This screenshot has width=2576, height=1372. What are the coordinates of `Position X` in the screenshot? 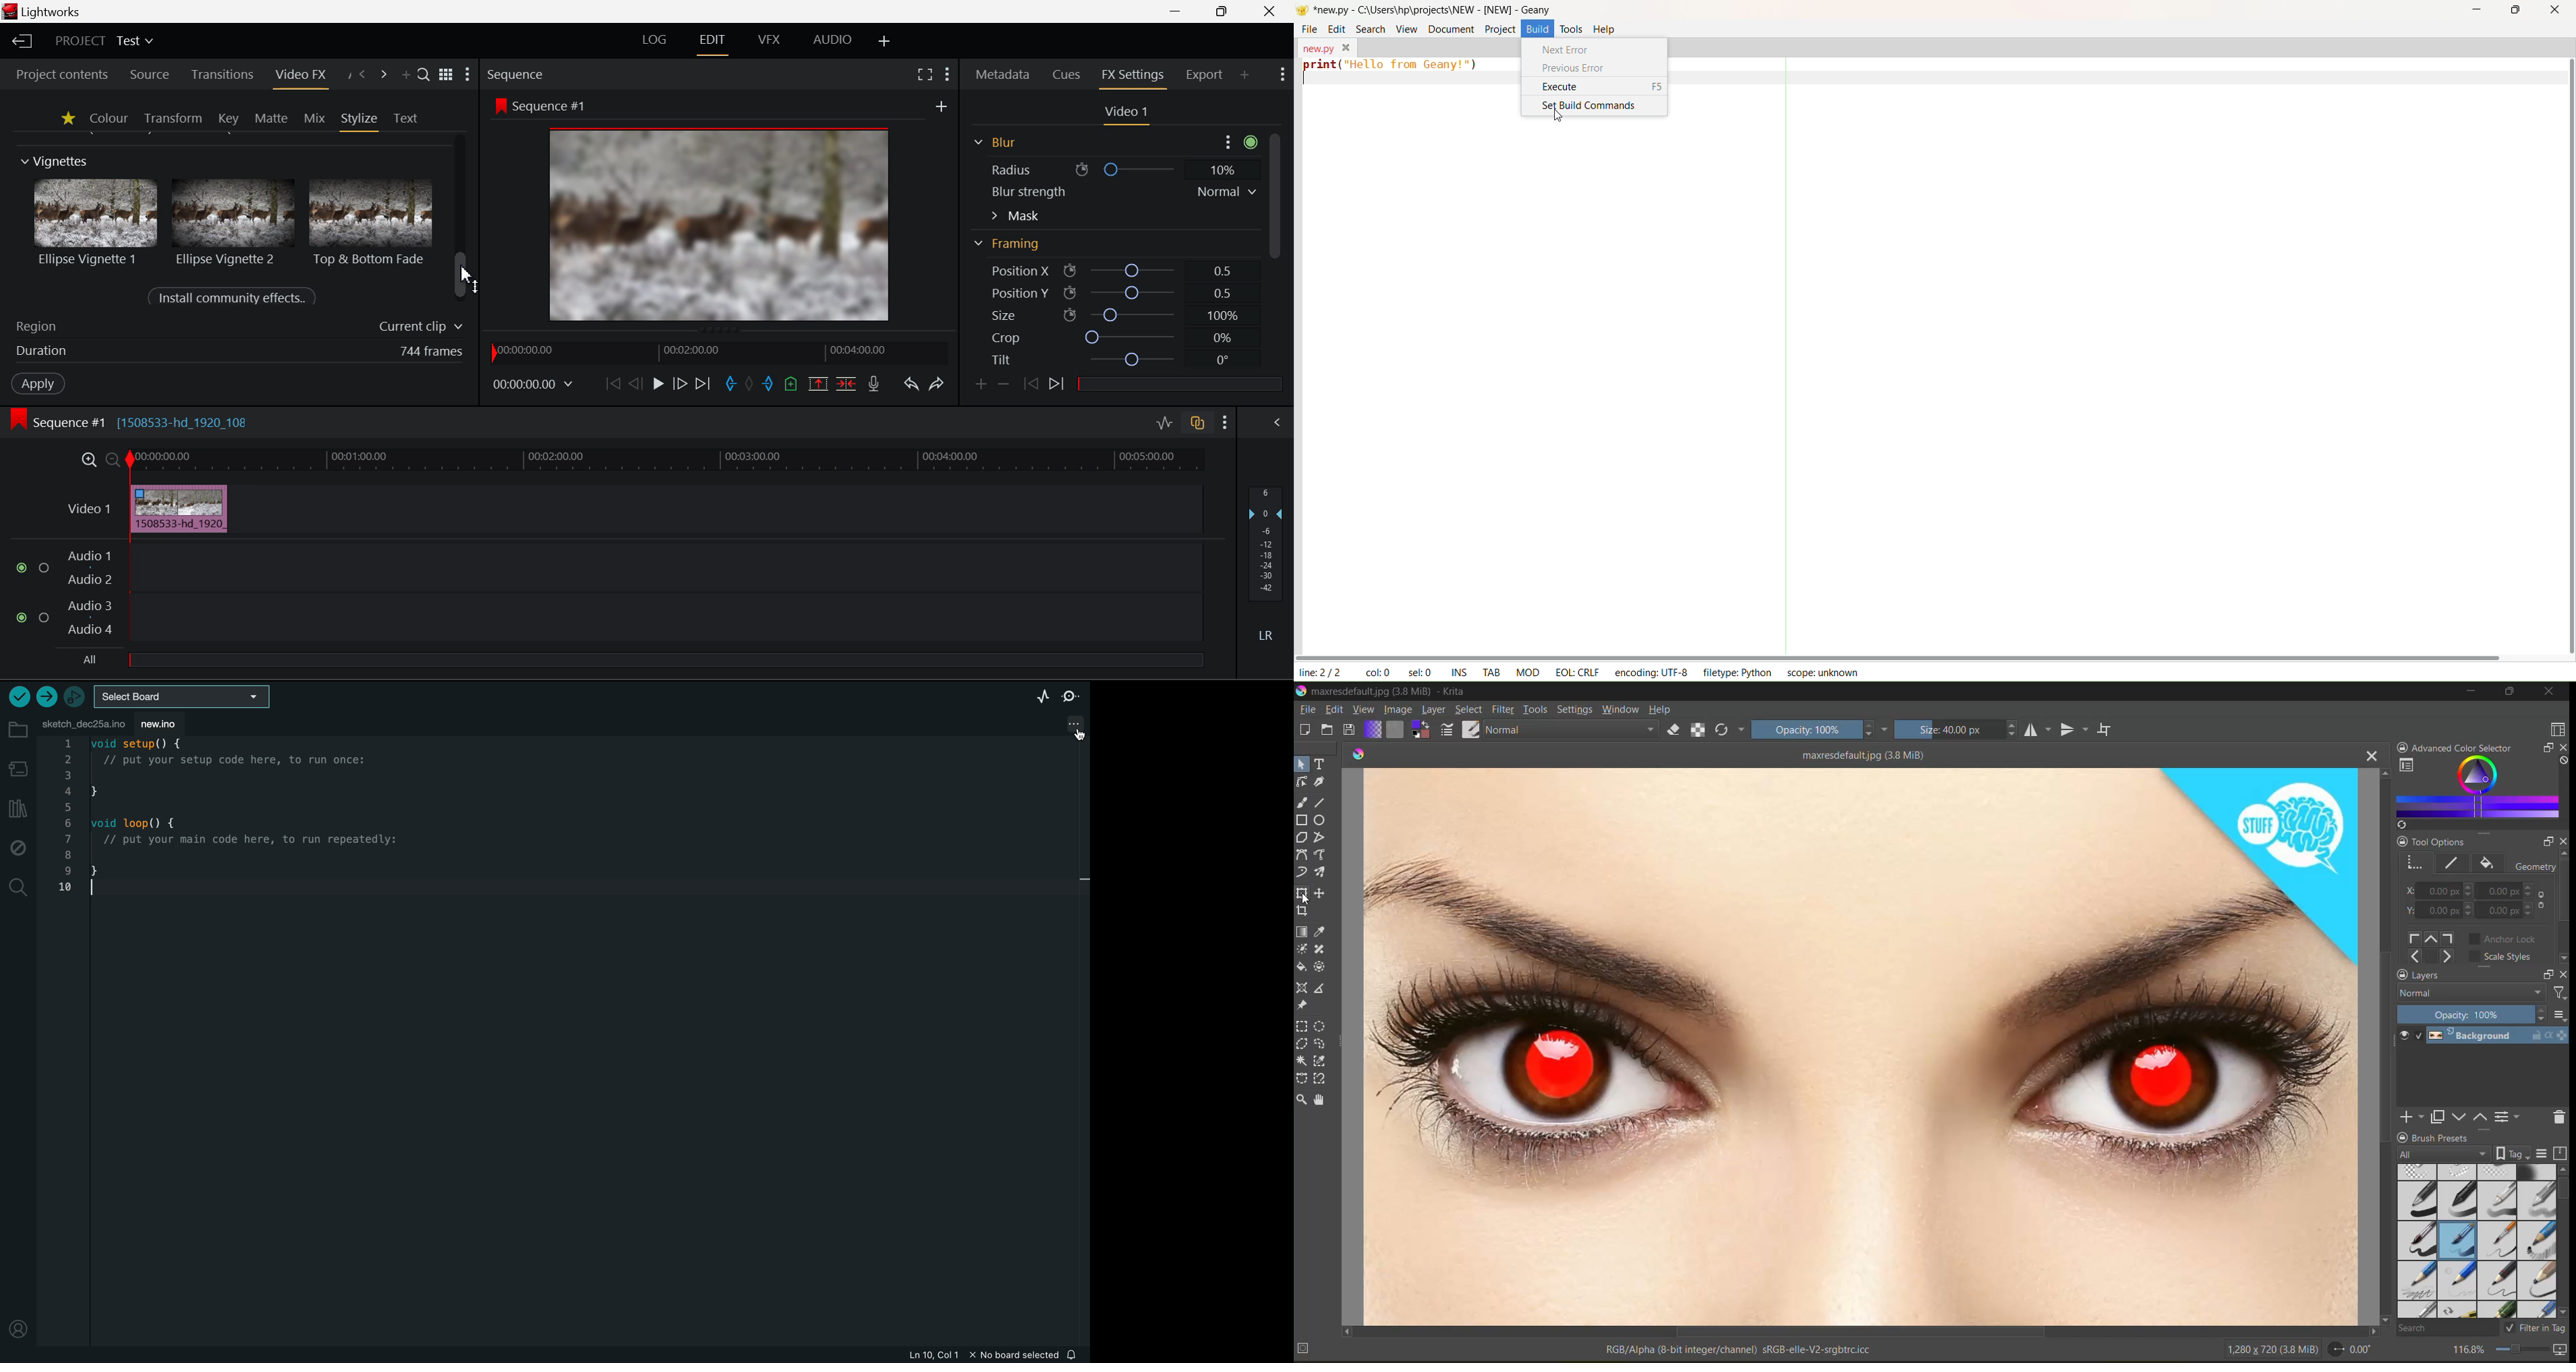 It's located at (1108, 272).